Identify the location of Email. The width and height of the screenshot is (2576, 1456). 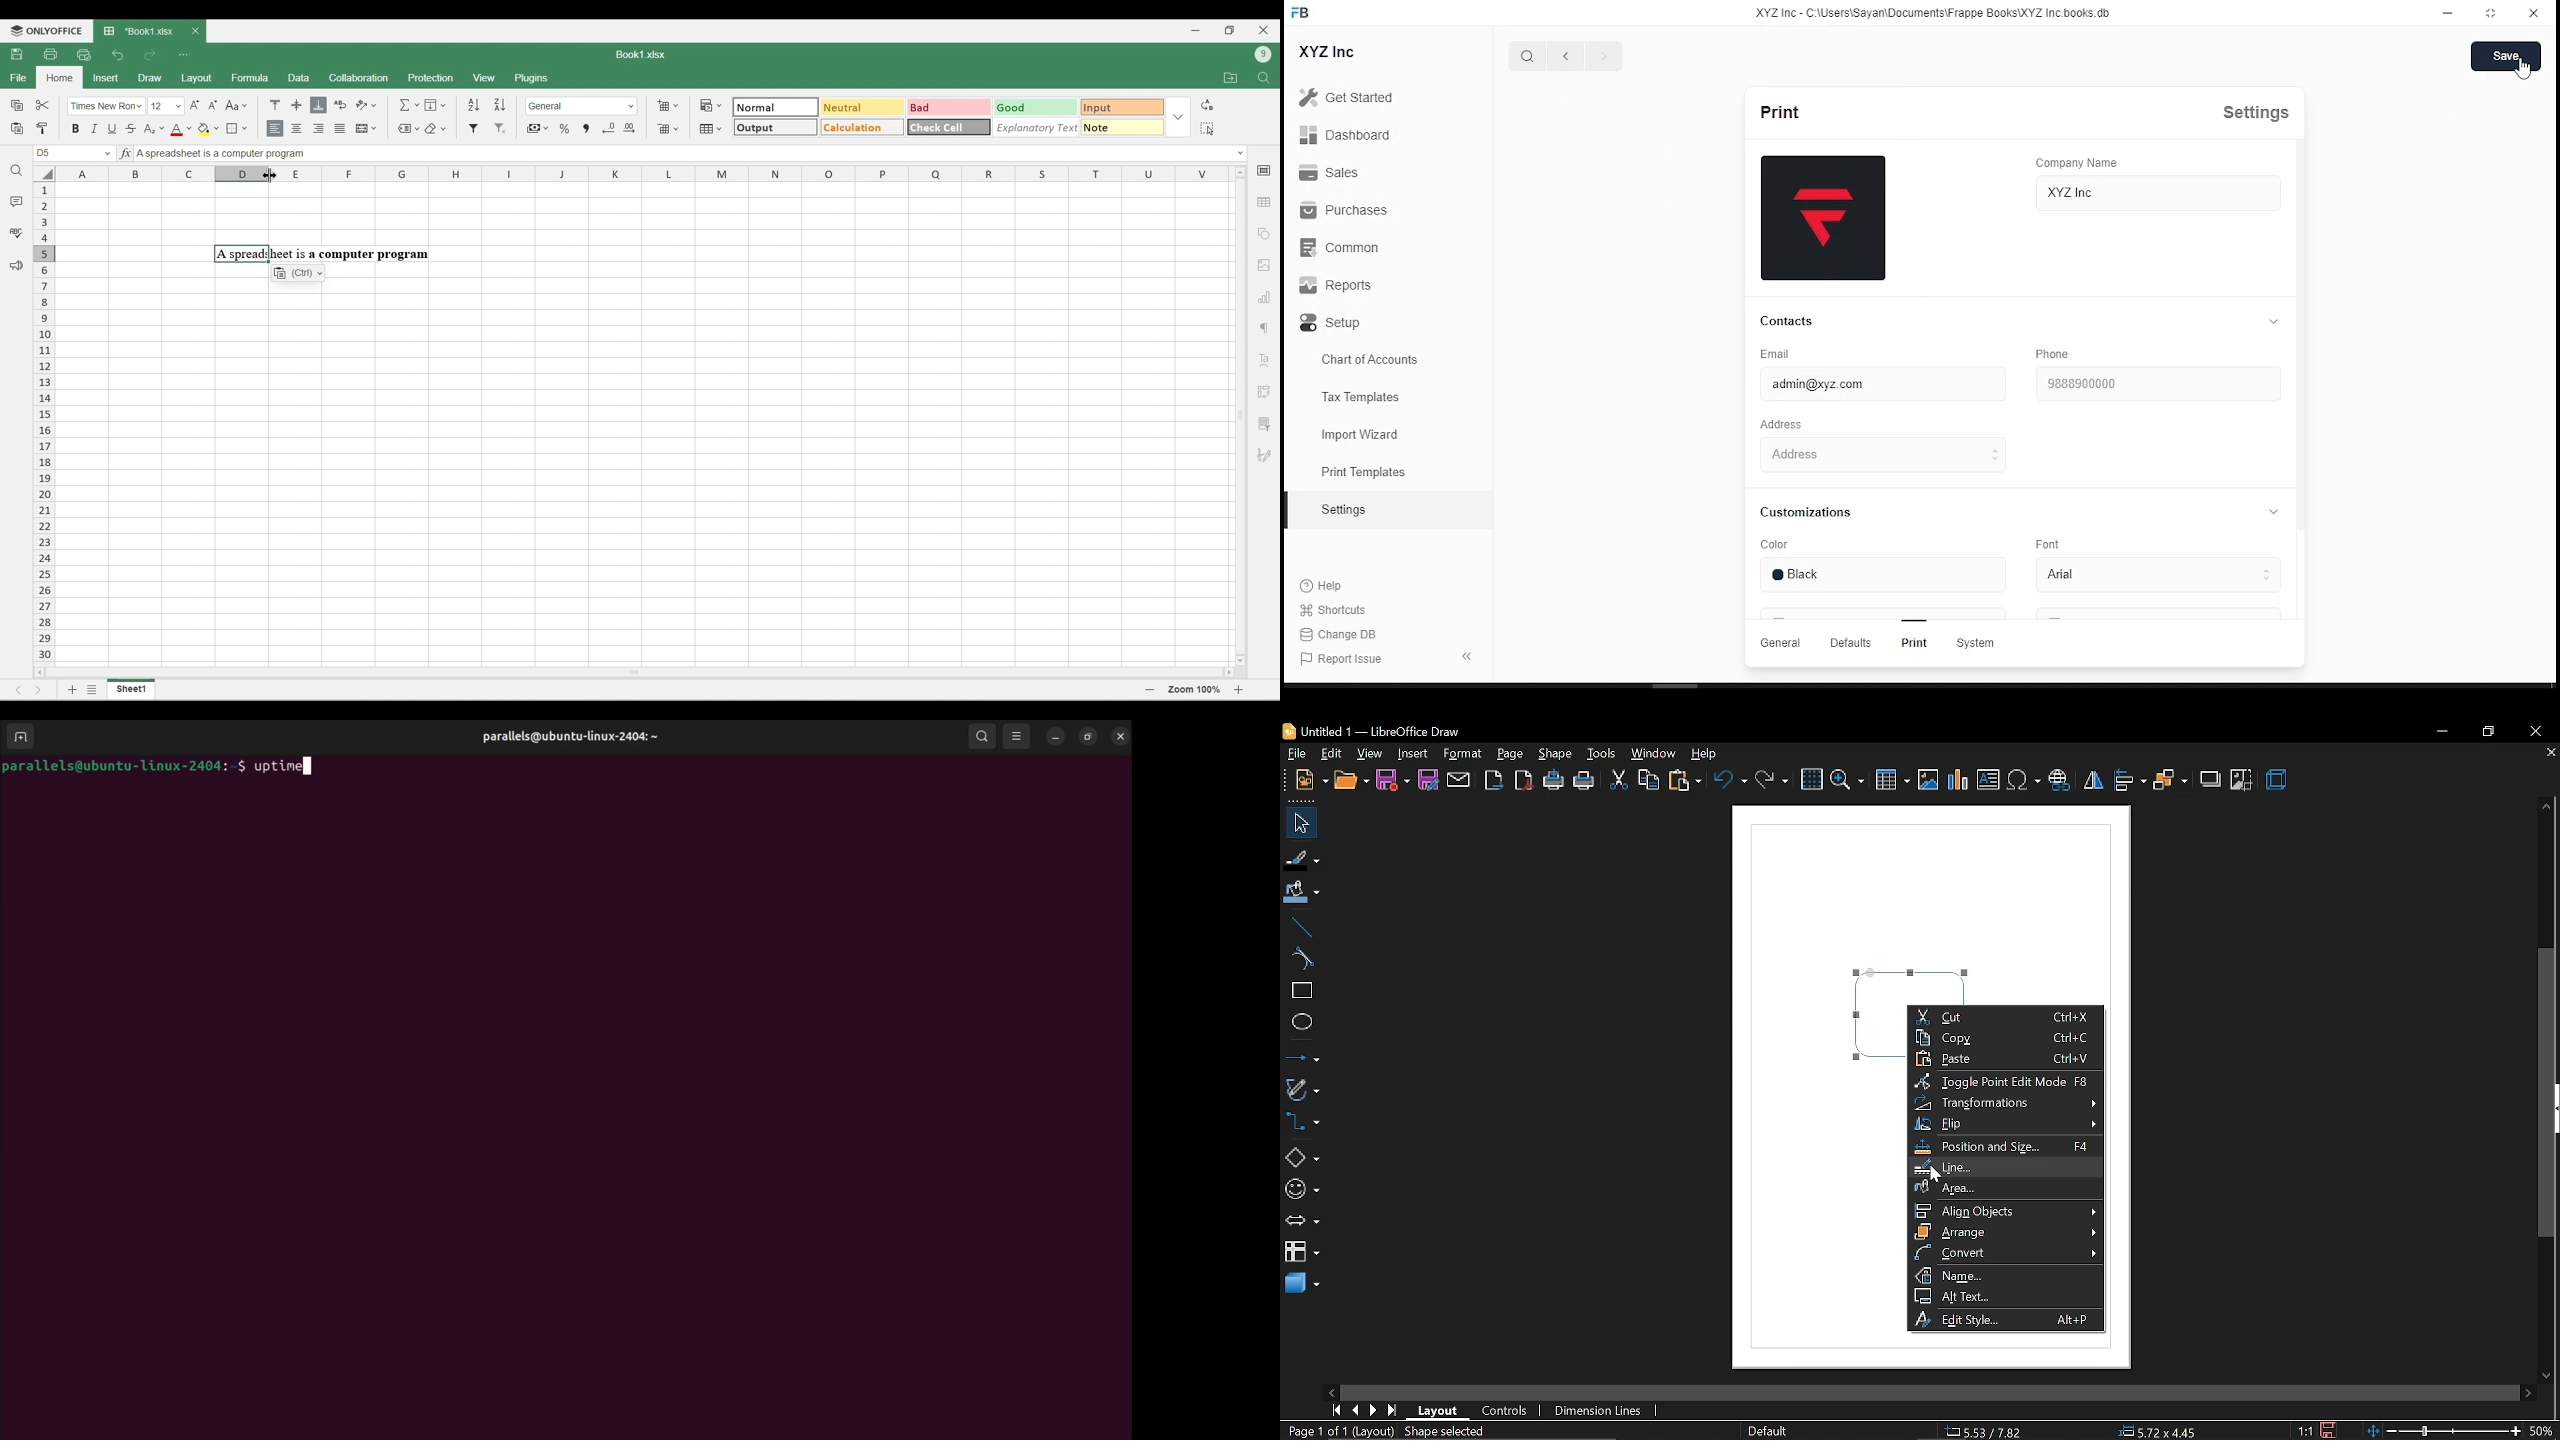
(1778, 354).